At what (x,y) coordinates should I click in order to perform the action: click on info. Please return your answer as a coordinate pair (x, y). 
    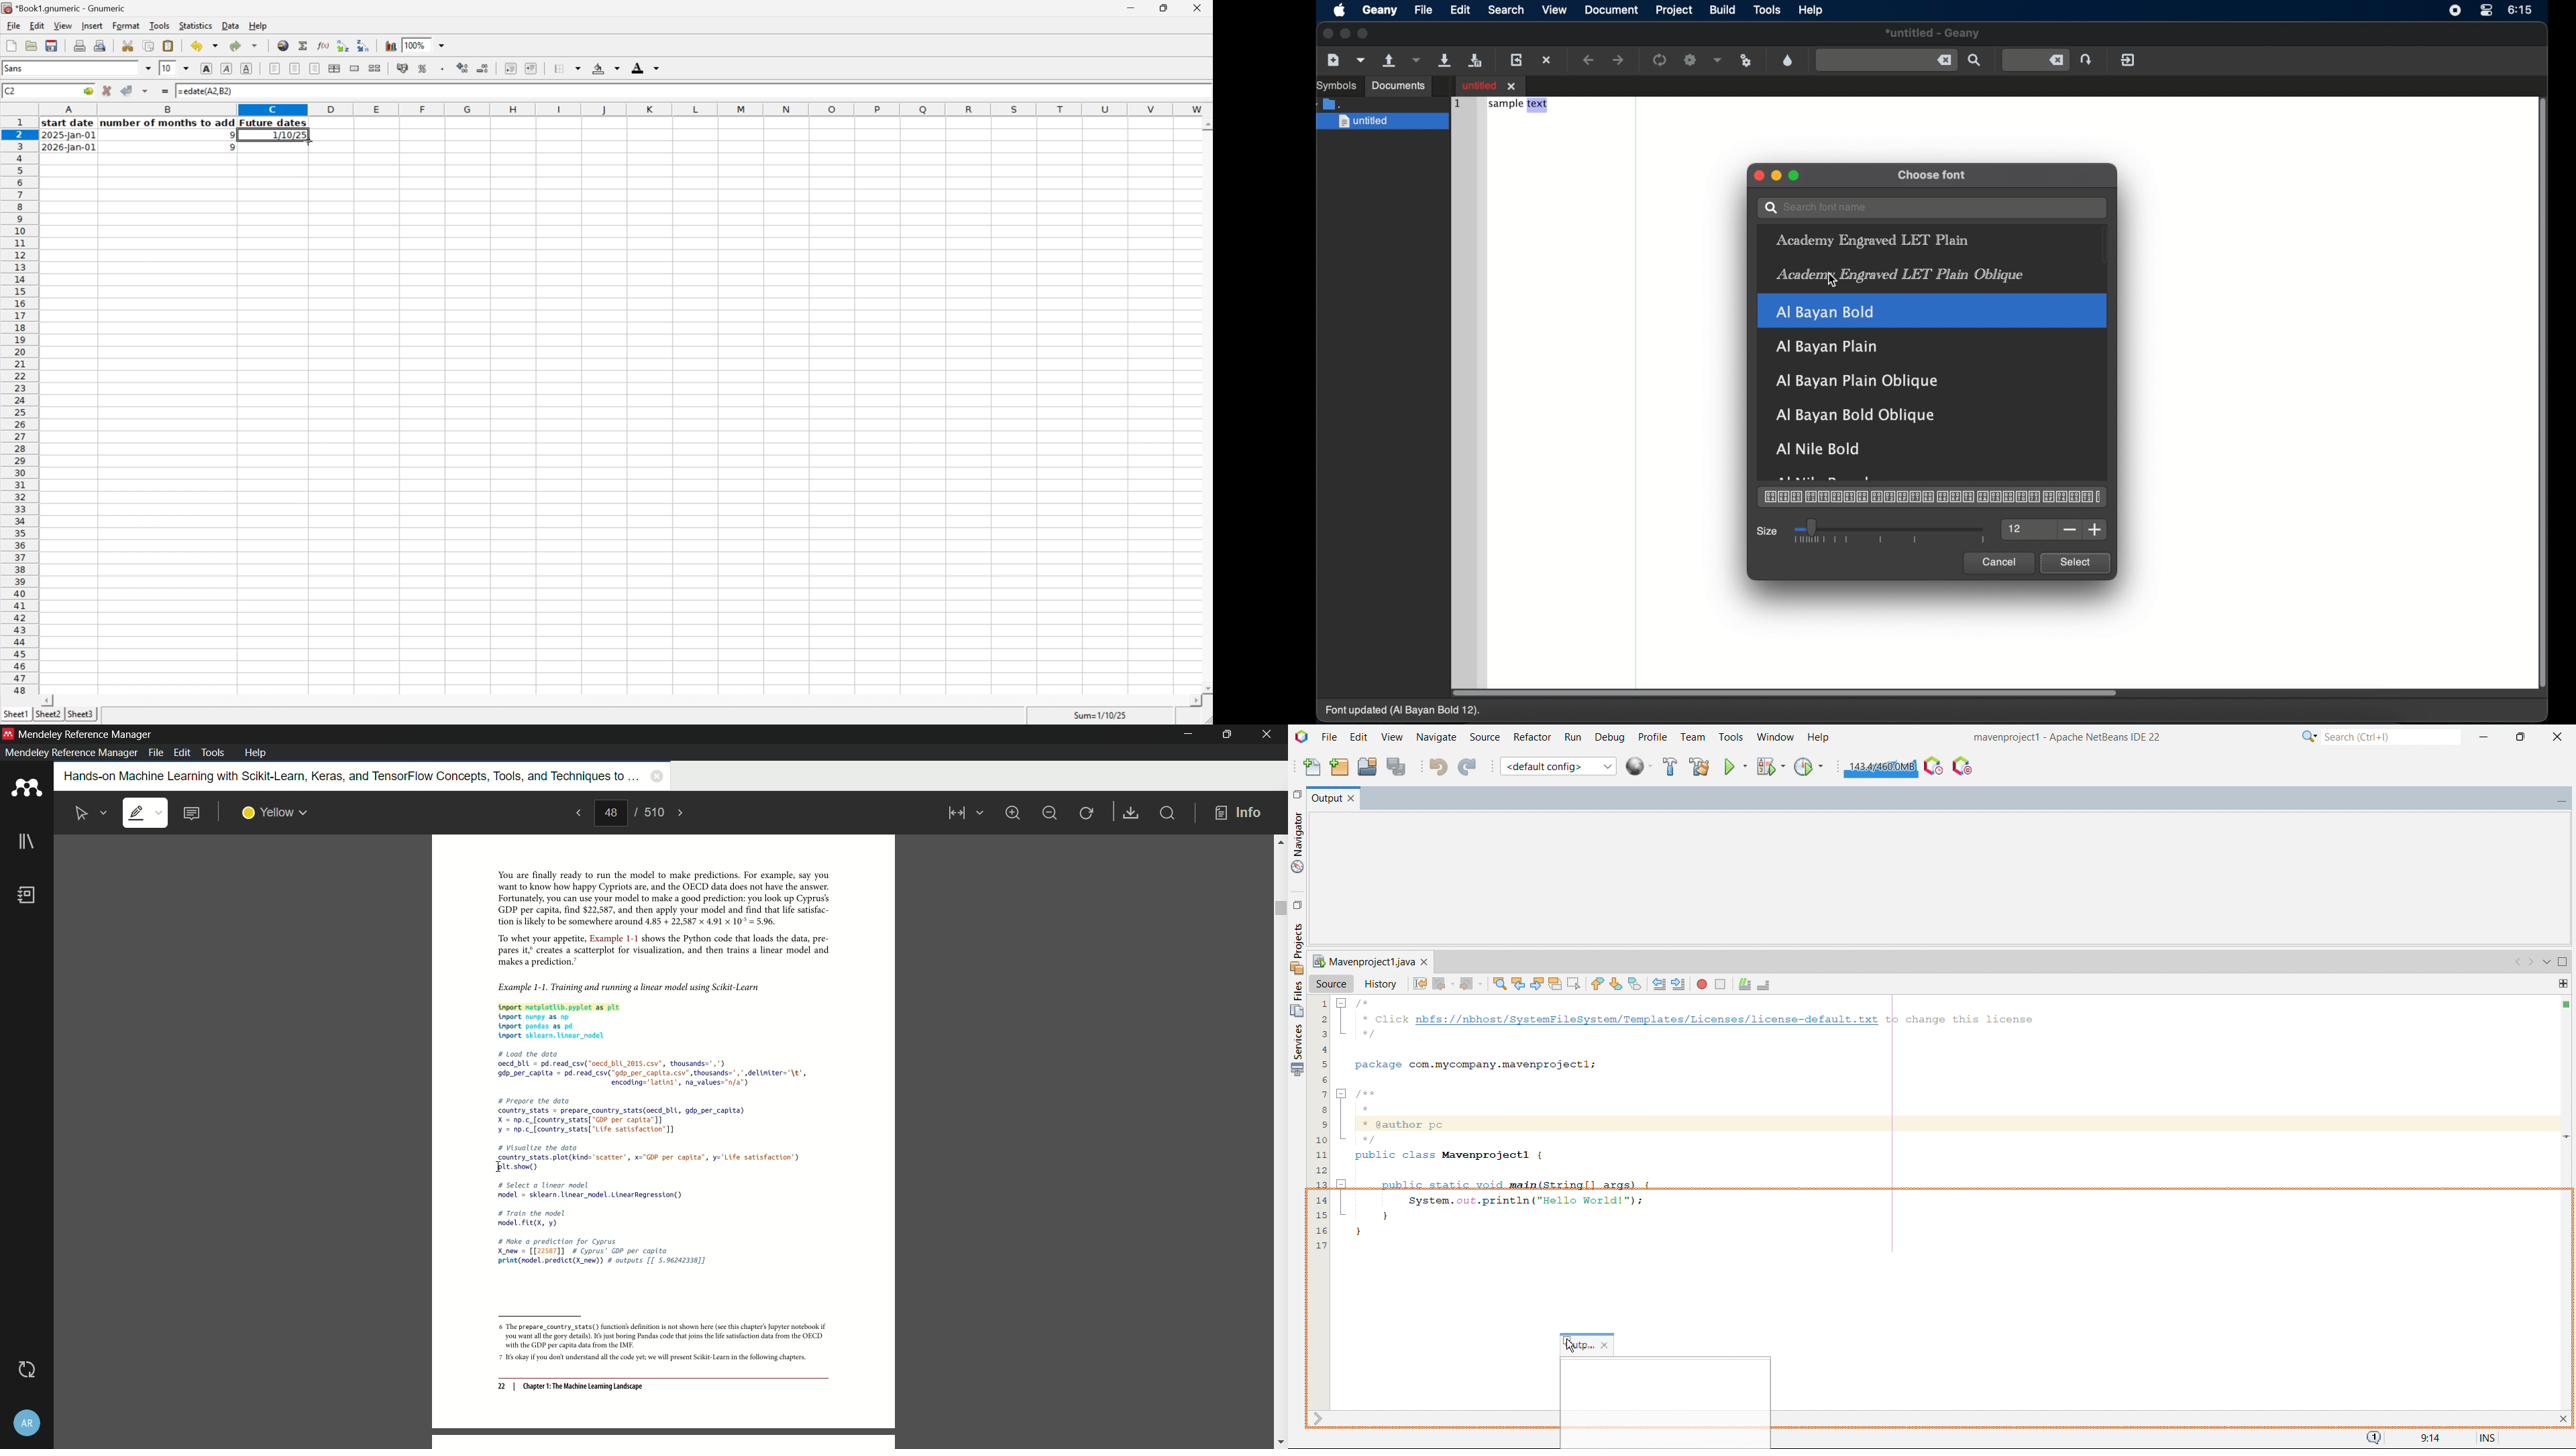
    Looking at the image, I should click on (1238, 814).